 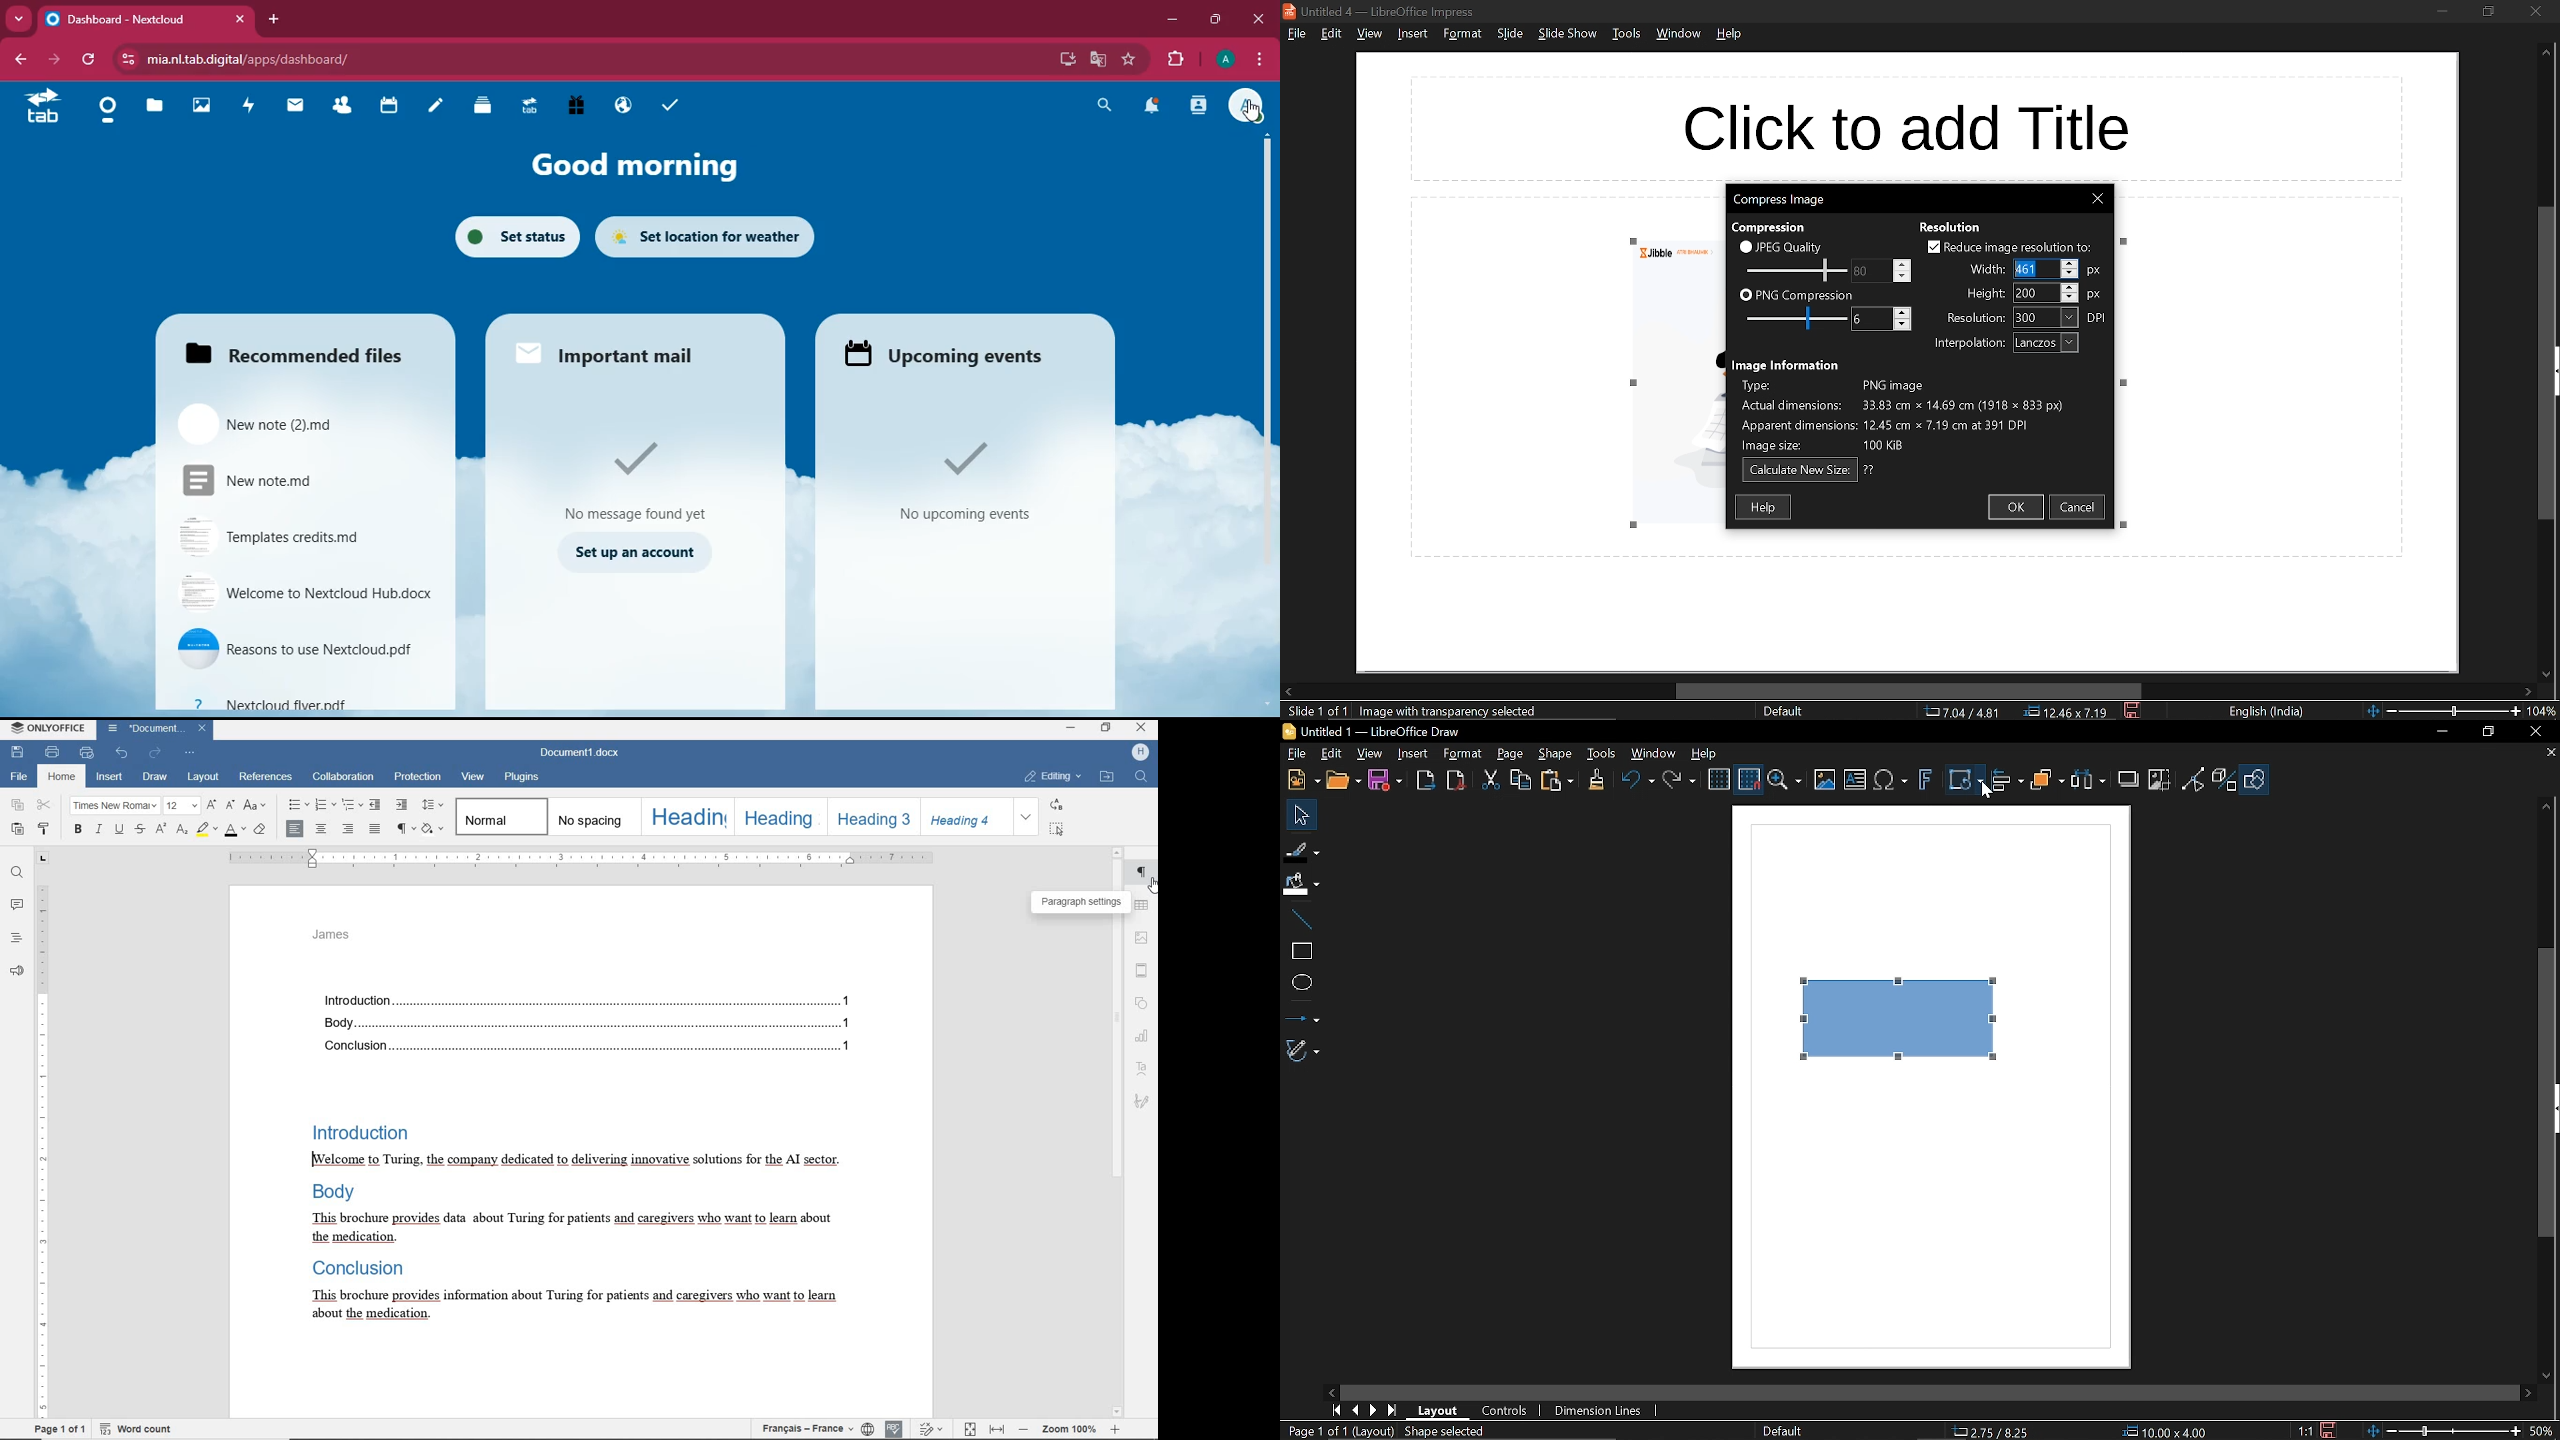 I want to click on heading 3, so click(x=870, y=817).